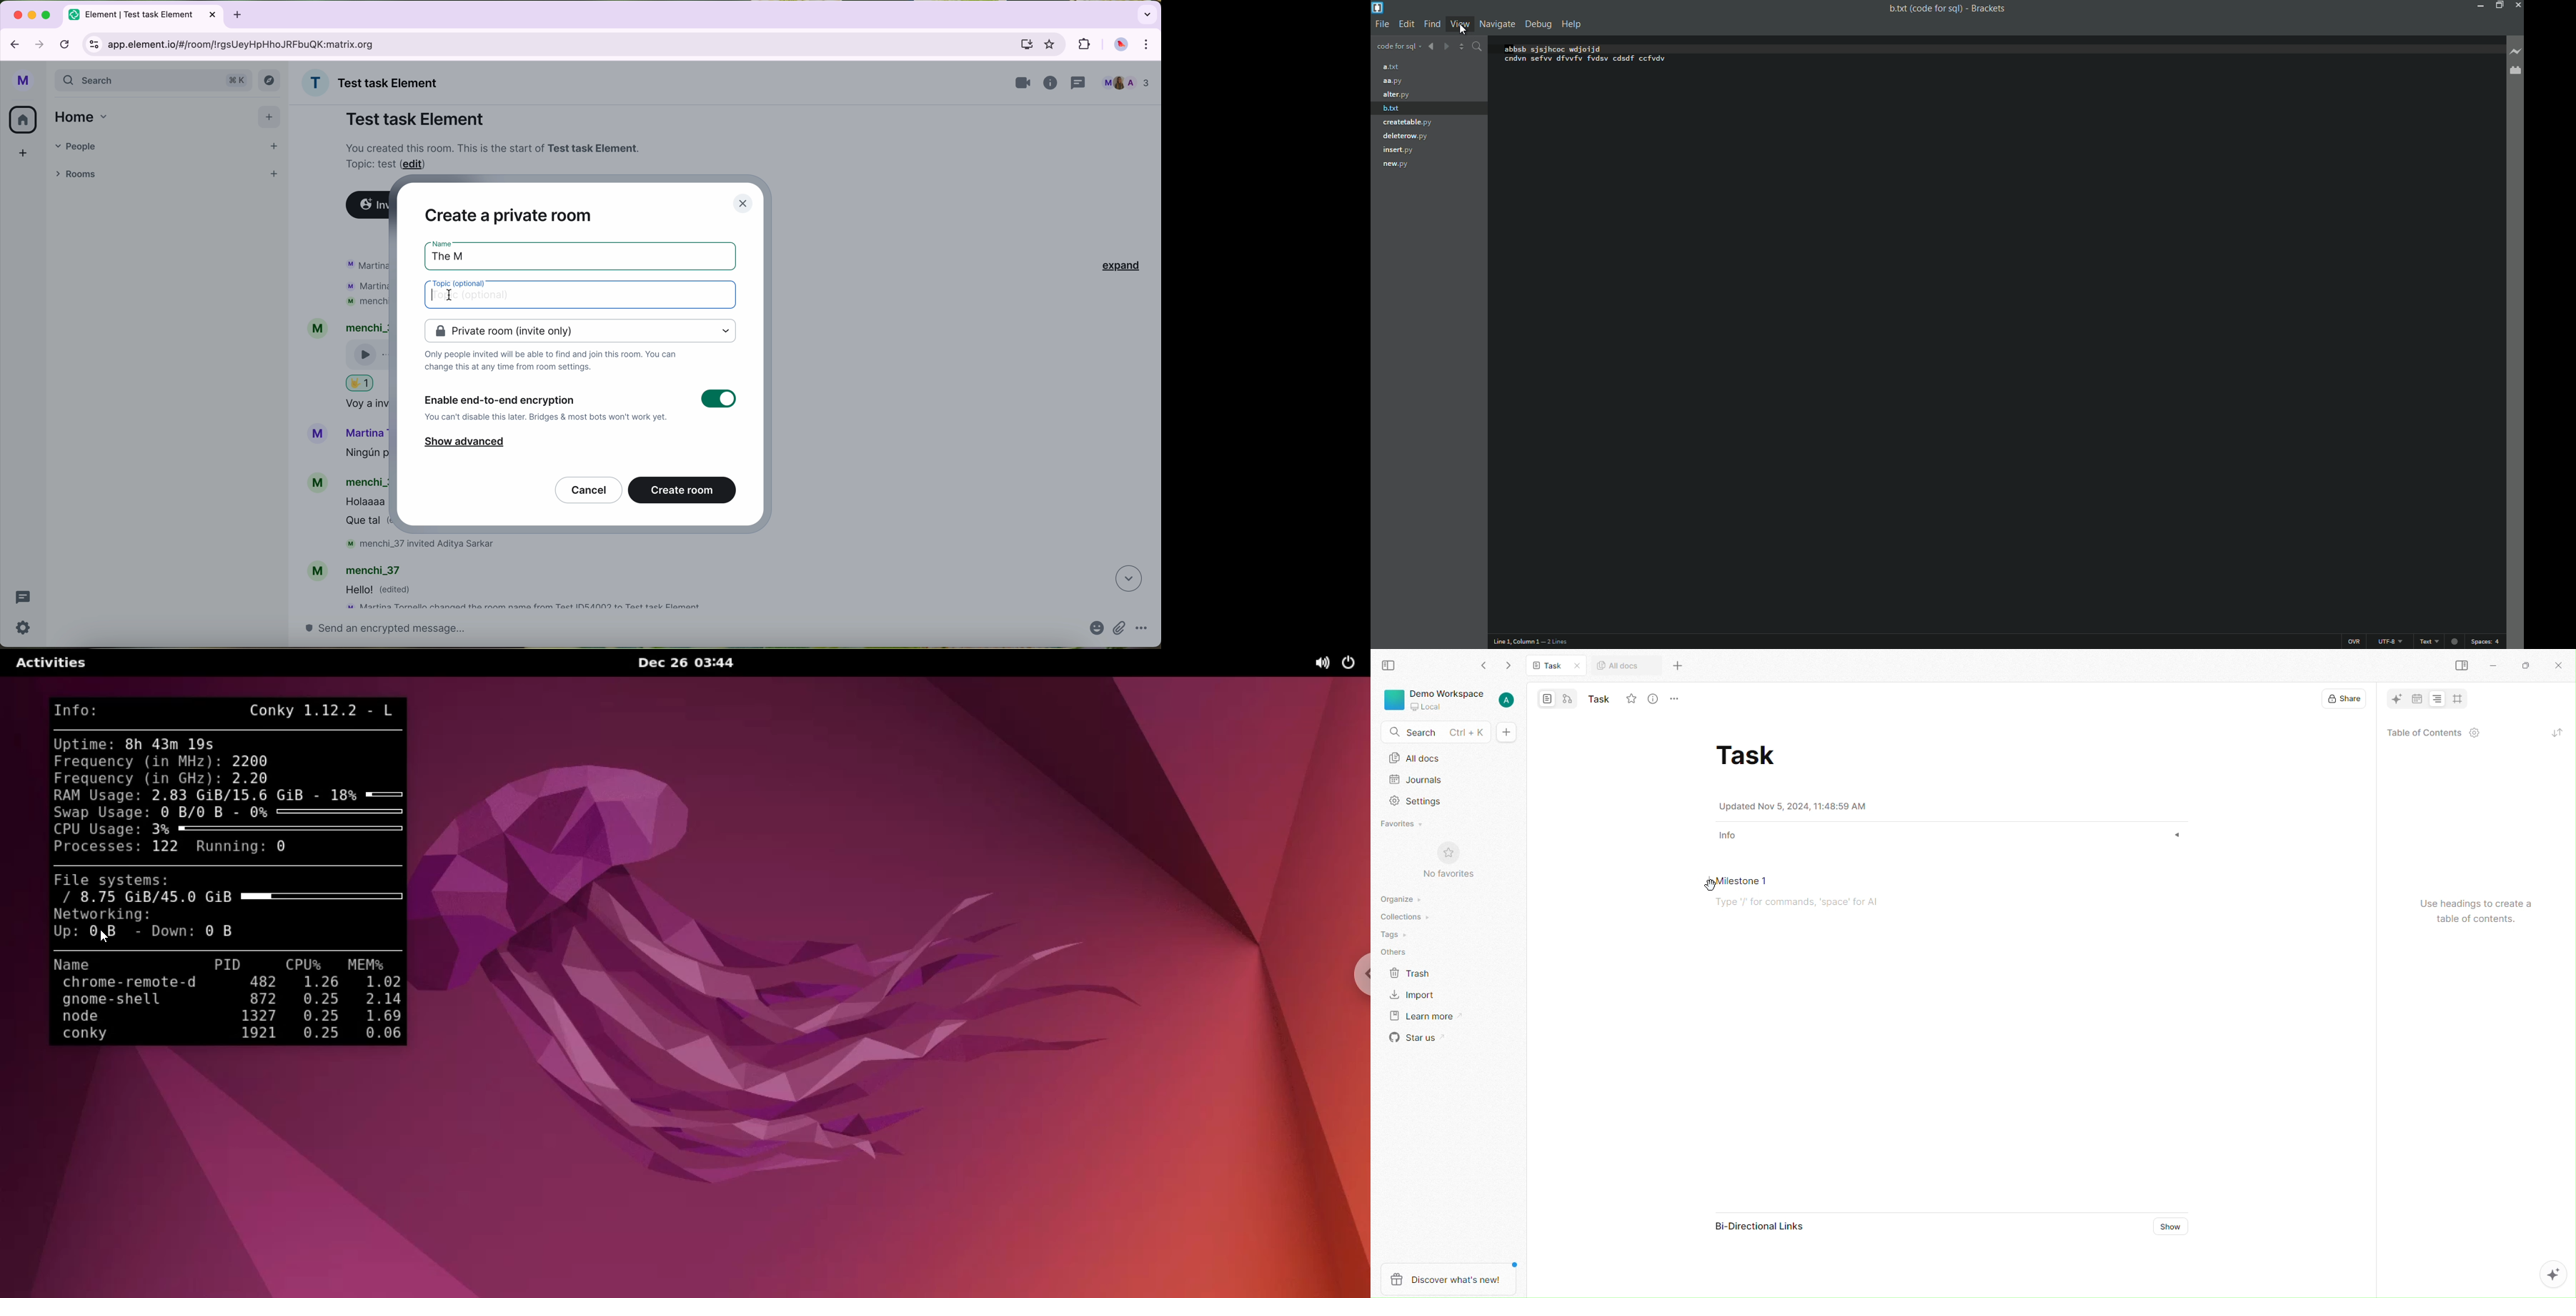 The height and width of the screenshot is (1316, 2576). Describe the element at coordinates (374, 83) in the screenshot. I see `name` at that location.